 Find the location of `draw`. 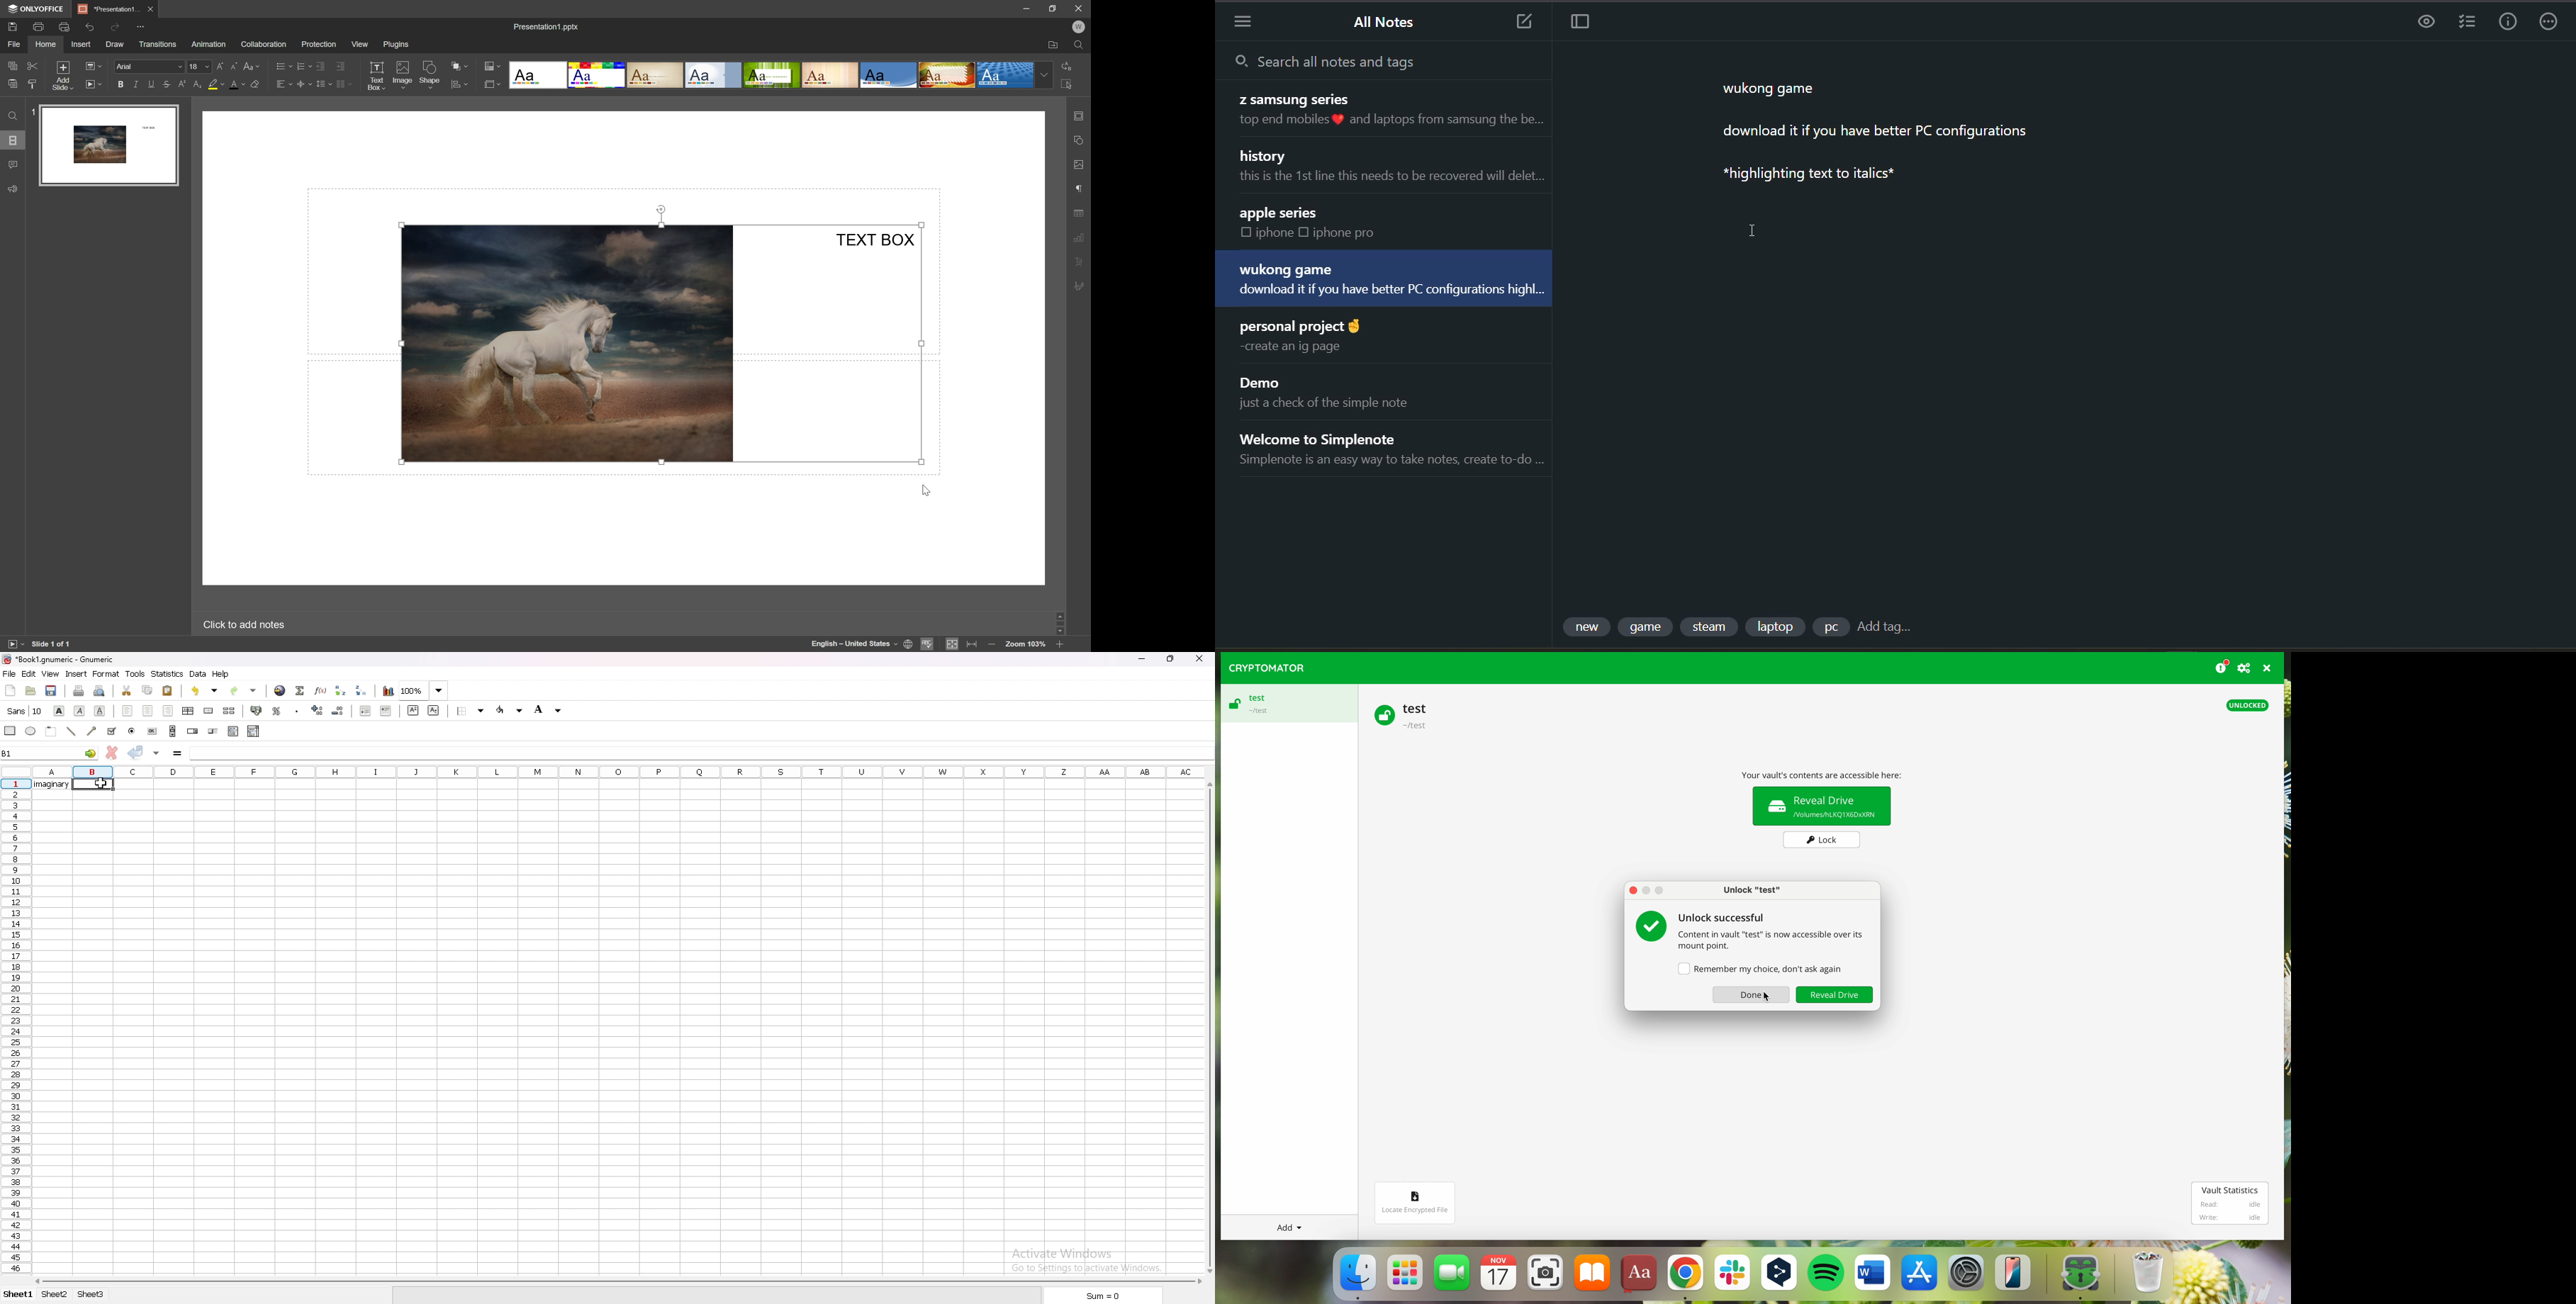

draw is located at coordinates (116, 45).